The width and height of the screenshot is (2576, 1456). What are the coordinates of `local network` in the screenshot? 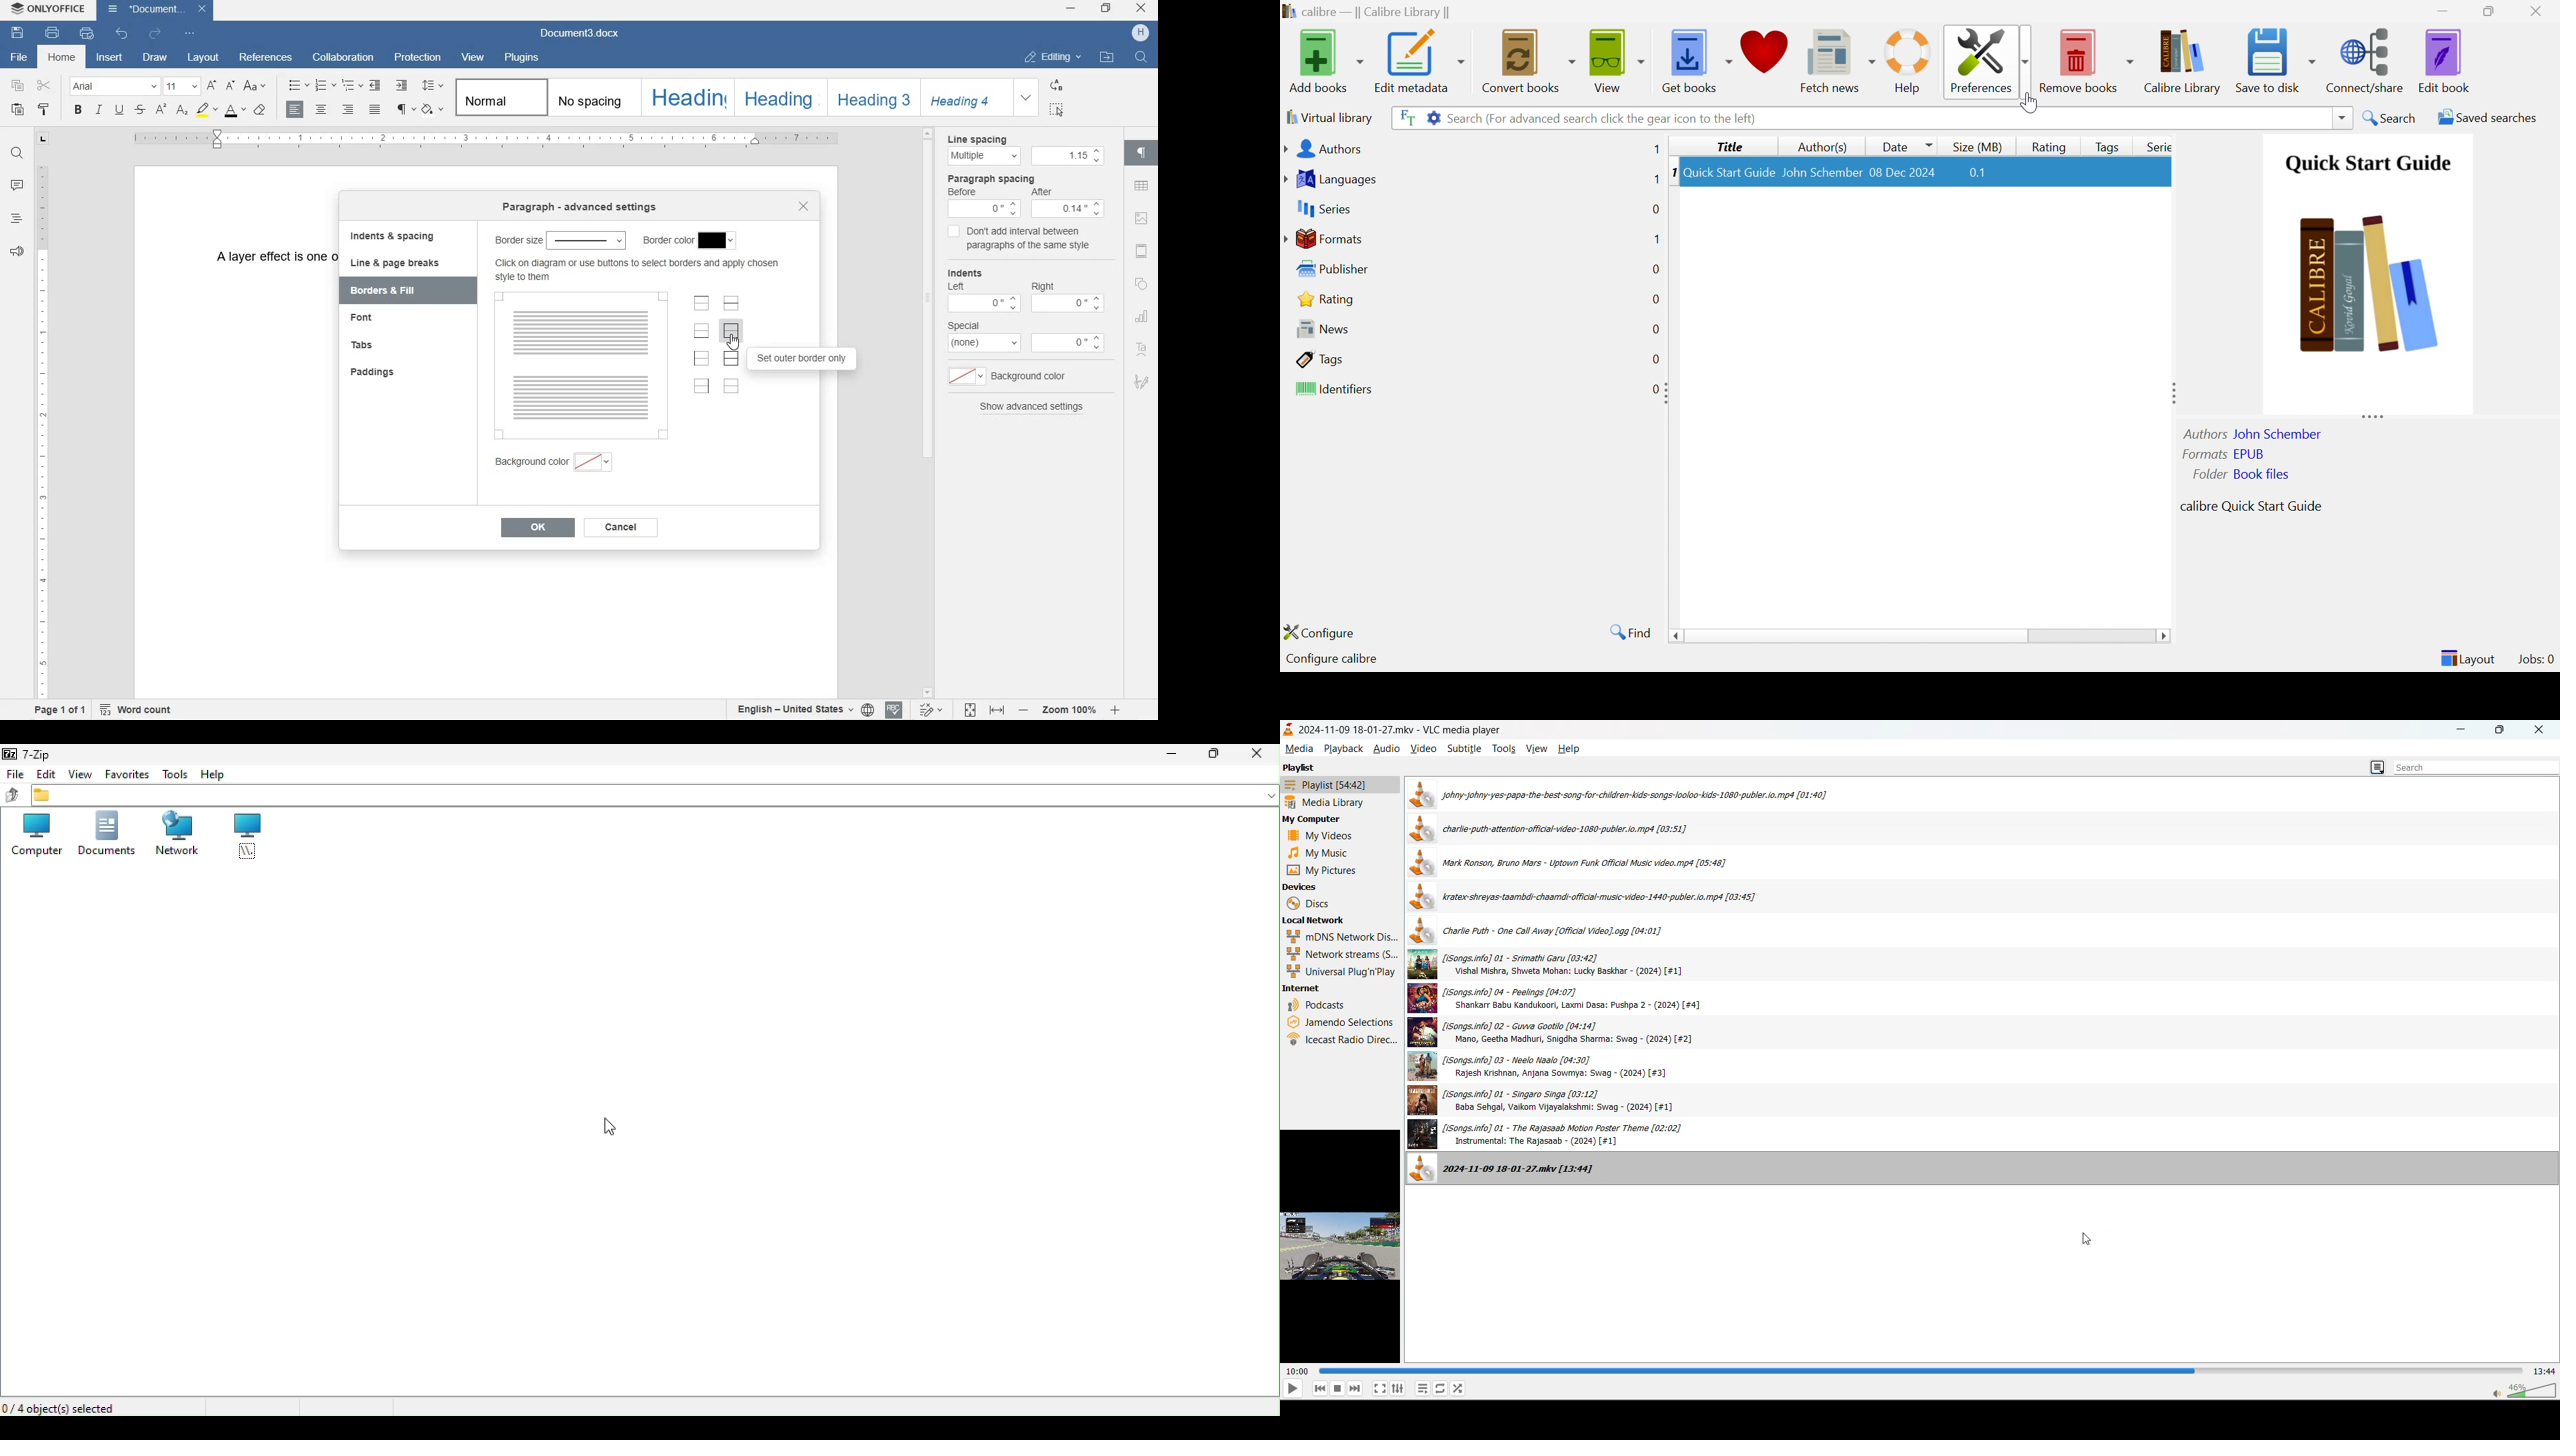 It's located at (1319, 921).